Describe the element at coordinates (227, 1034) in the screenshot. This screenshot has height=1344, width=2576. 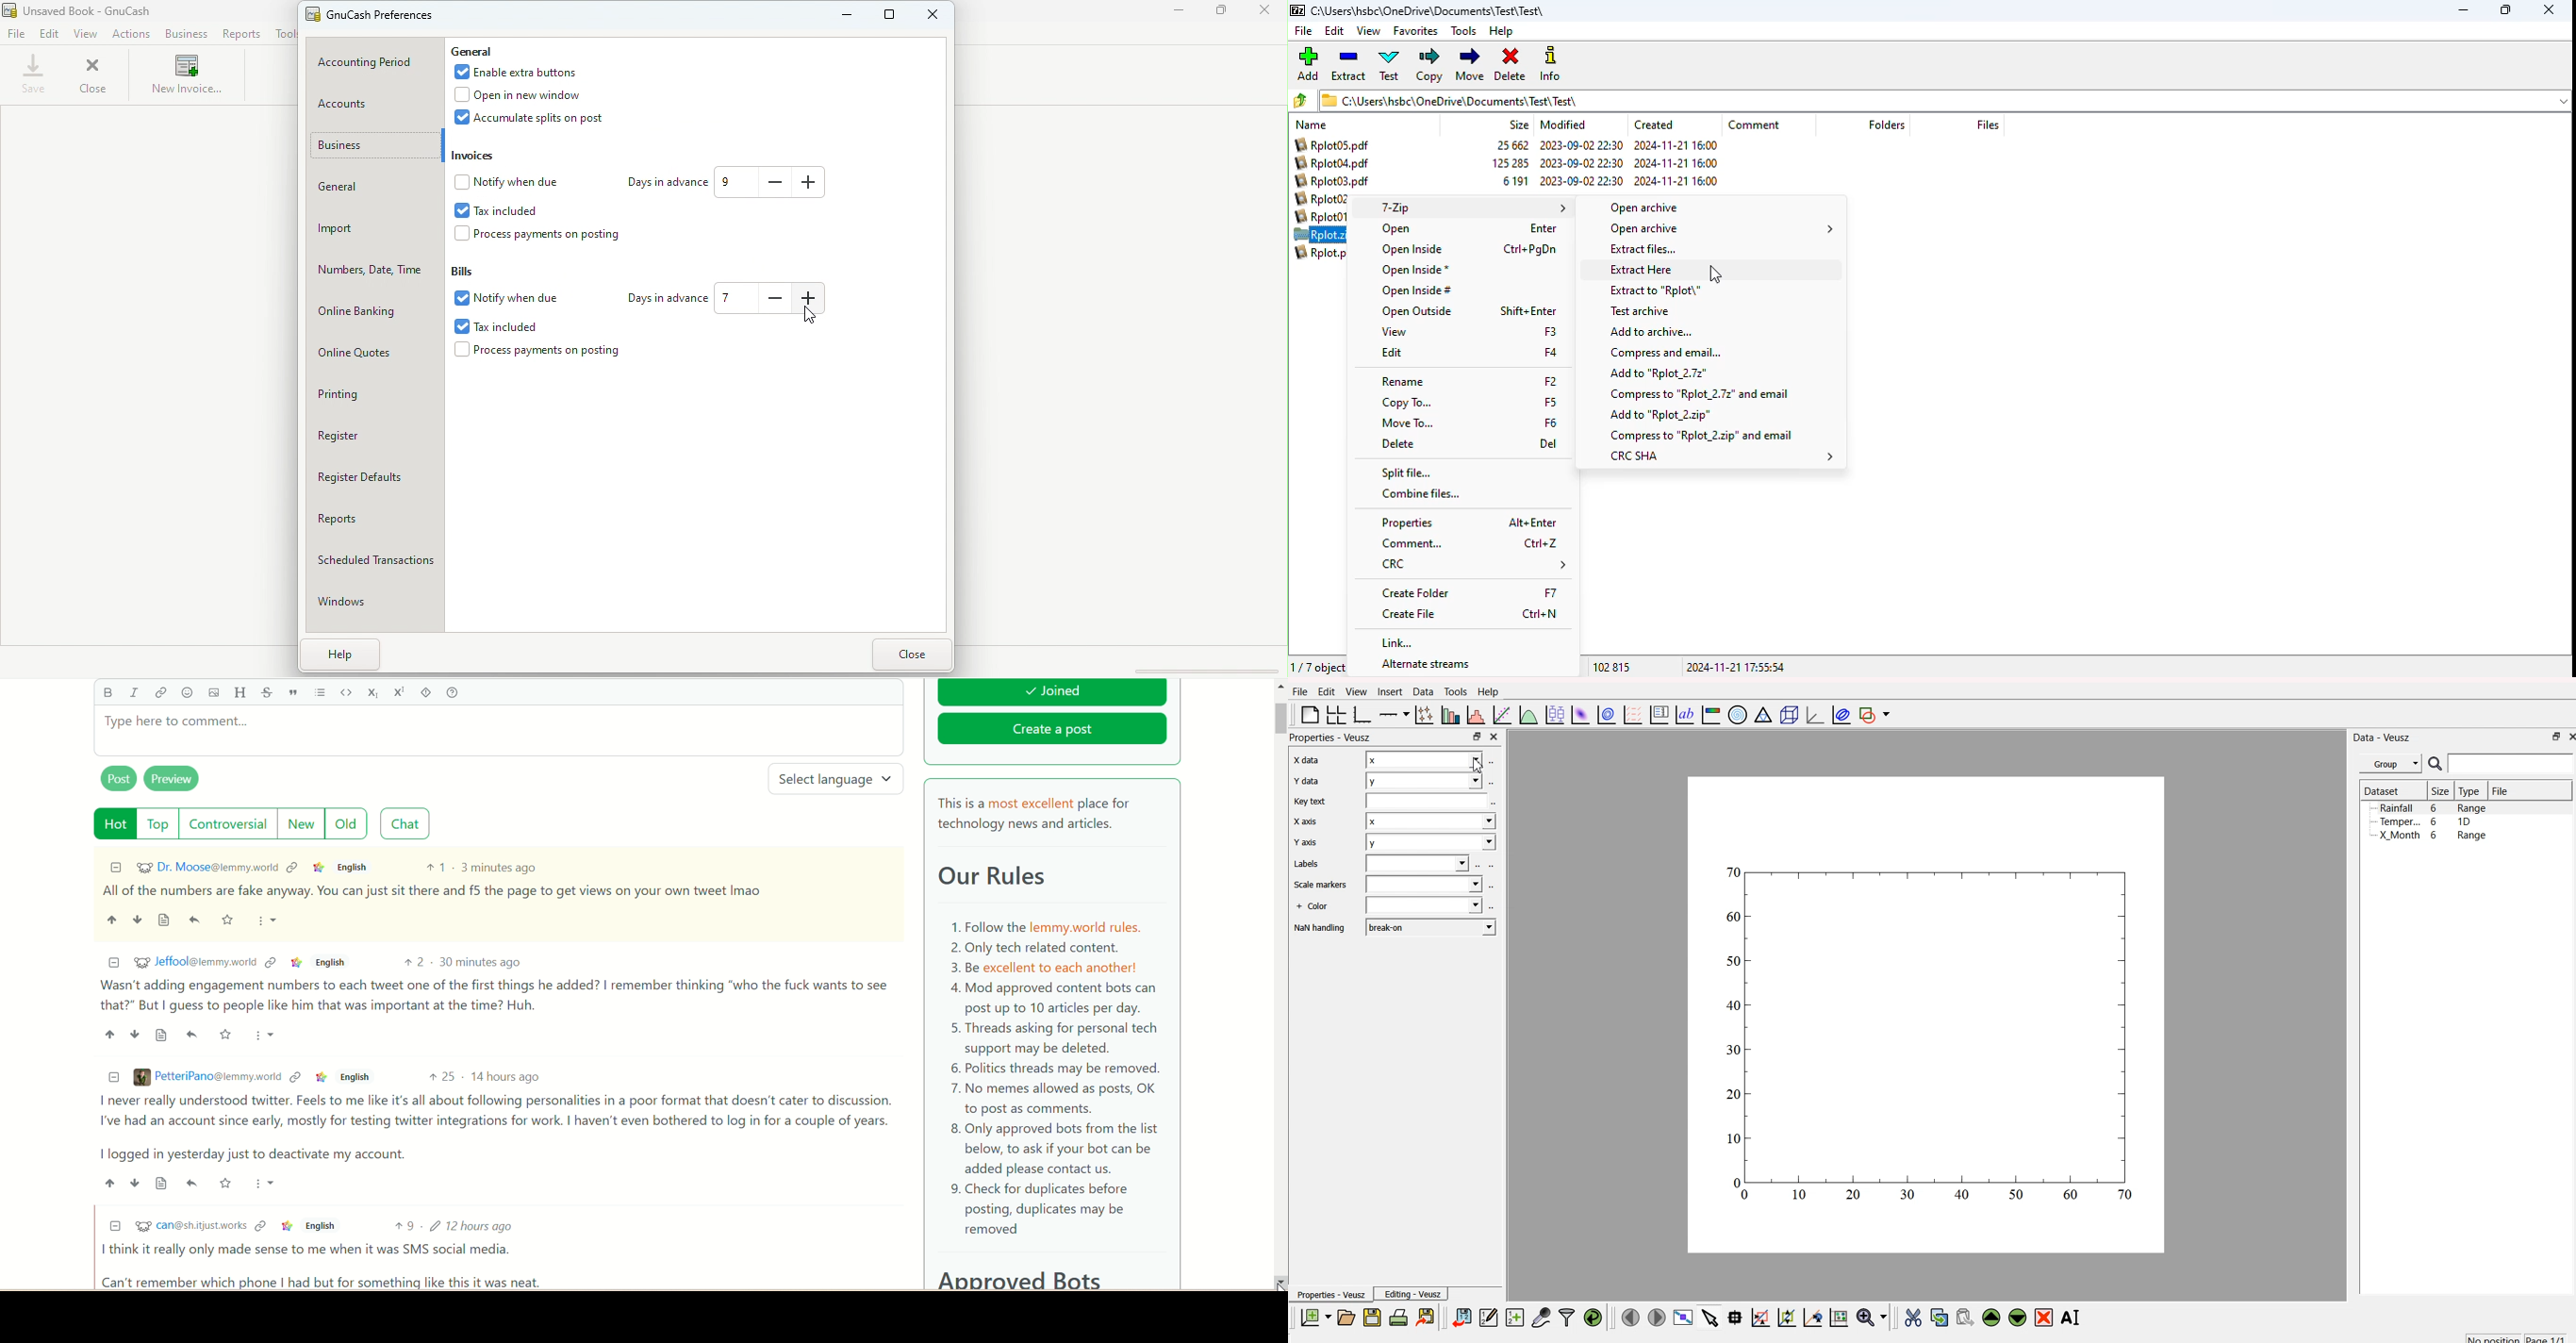
I see `Starred` at that location.